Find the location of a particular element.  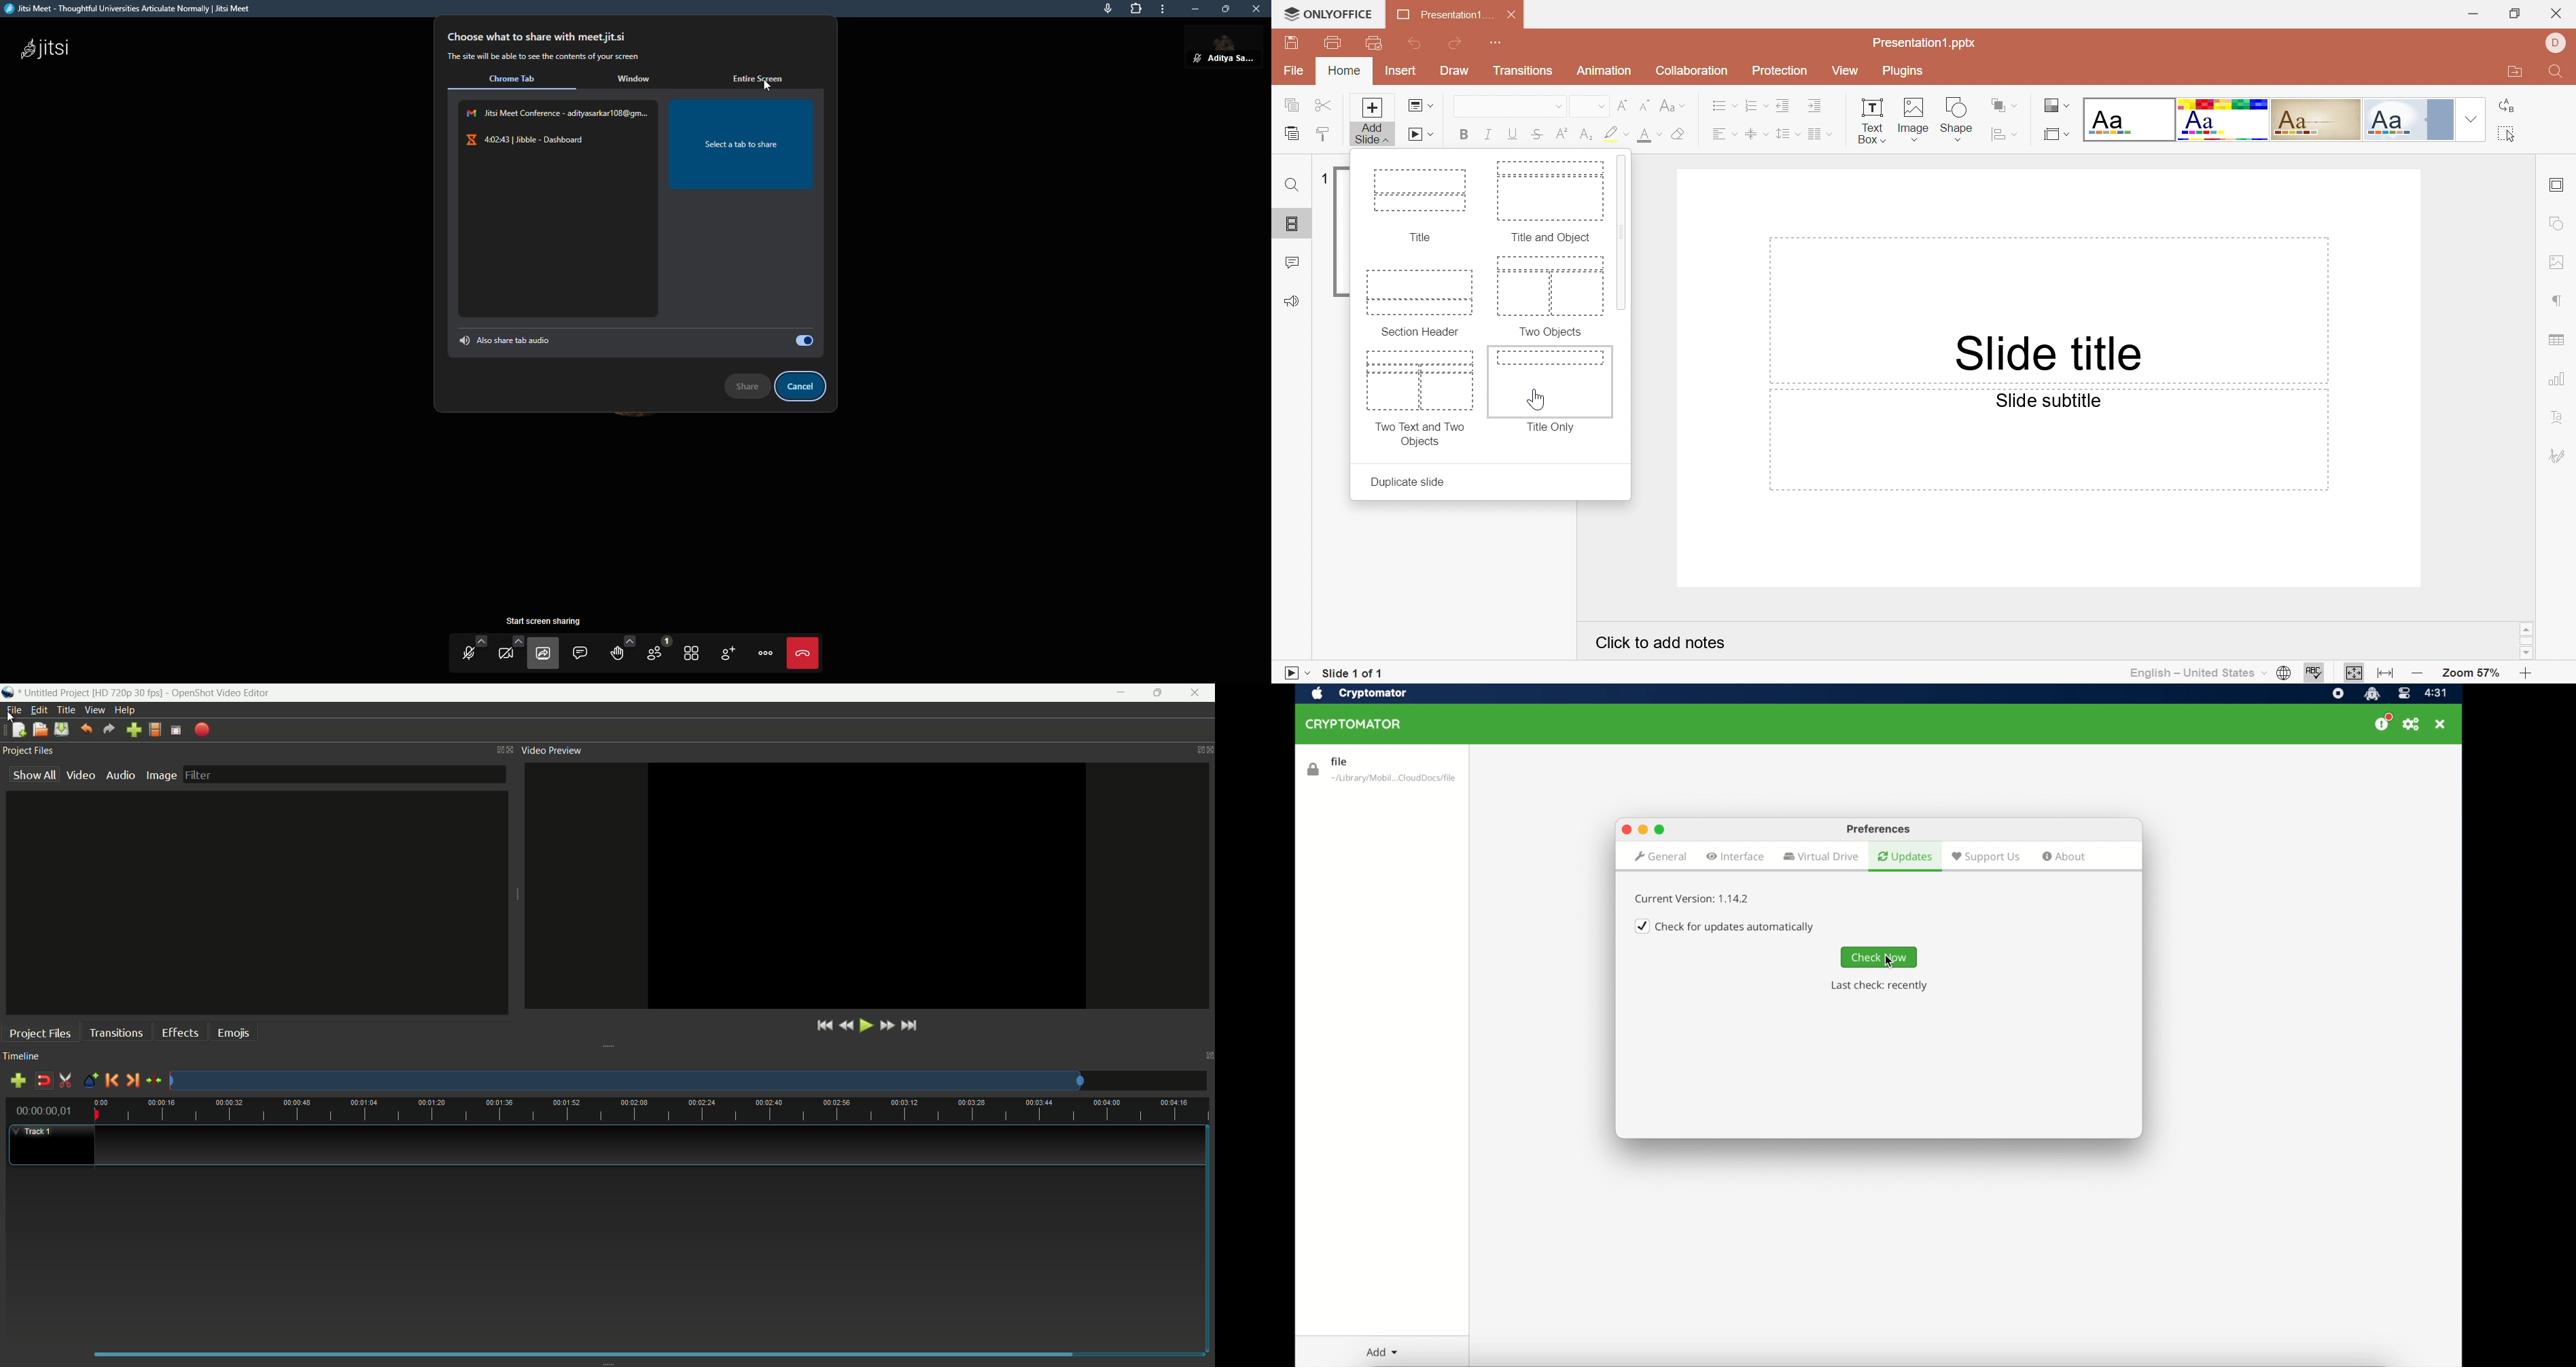

Zoom 57% is located at coordinates (2470, 673).